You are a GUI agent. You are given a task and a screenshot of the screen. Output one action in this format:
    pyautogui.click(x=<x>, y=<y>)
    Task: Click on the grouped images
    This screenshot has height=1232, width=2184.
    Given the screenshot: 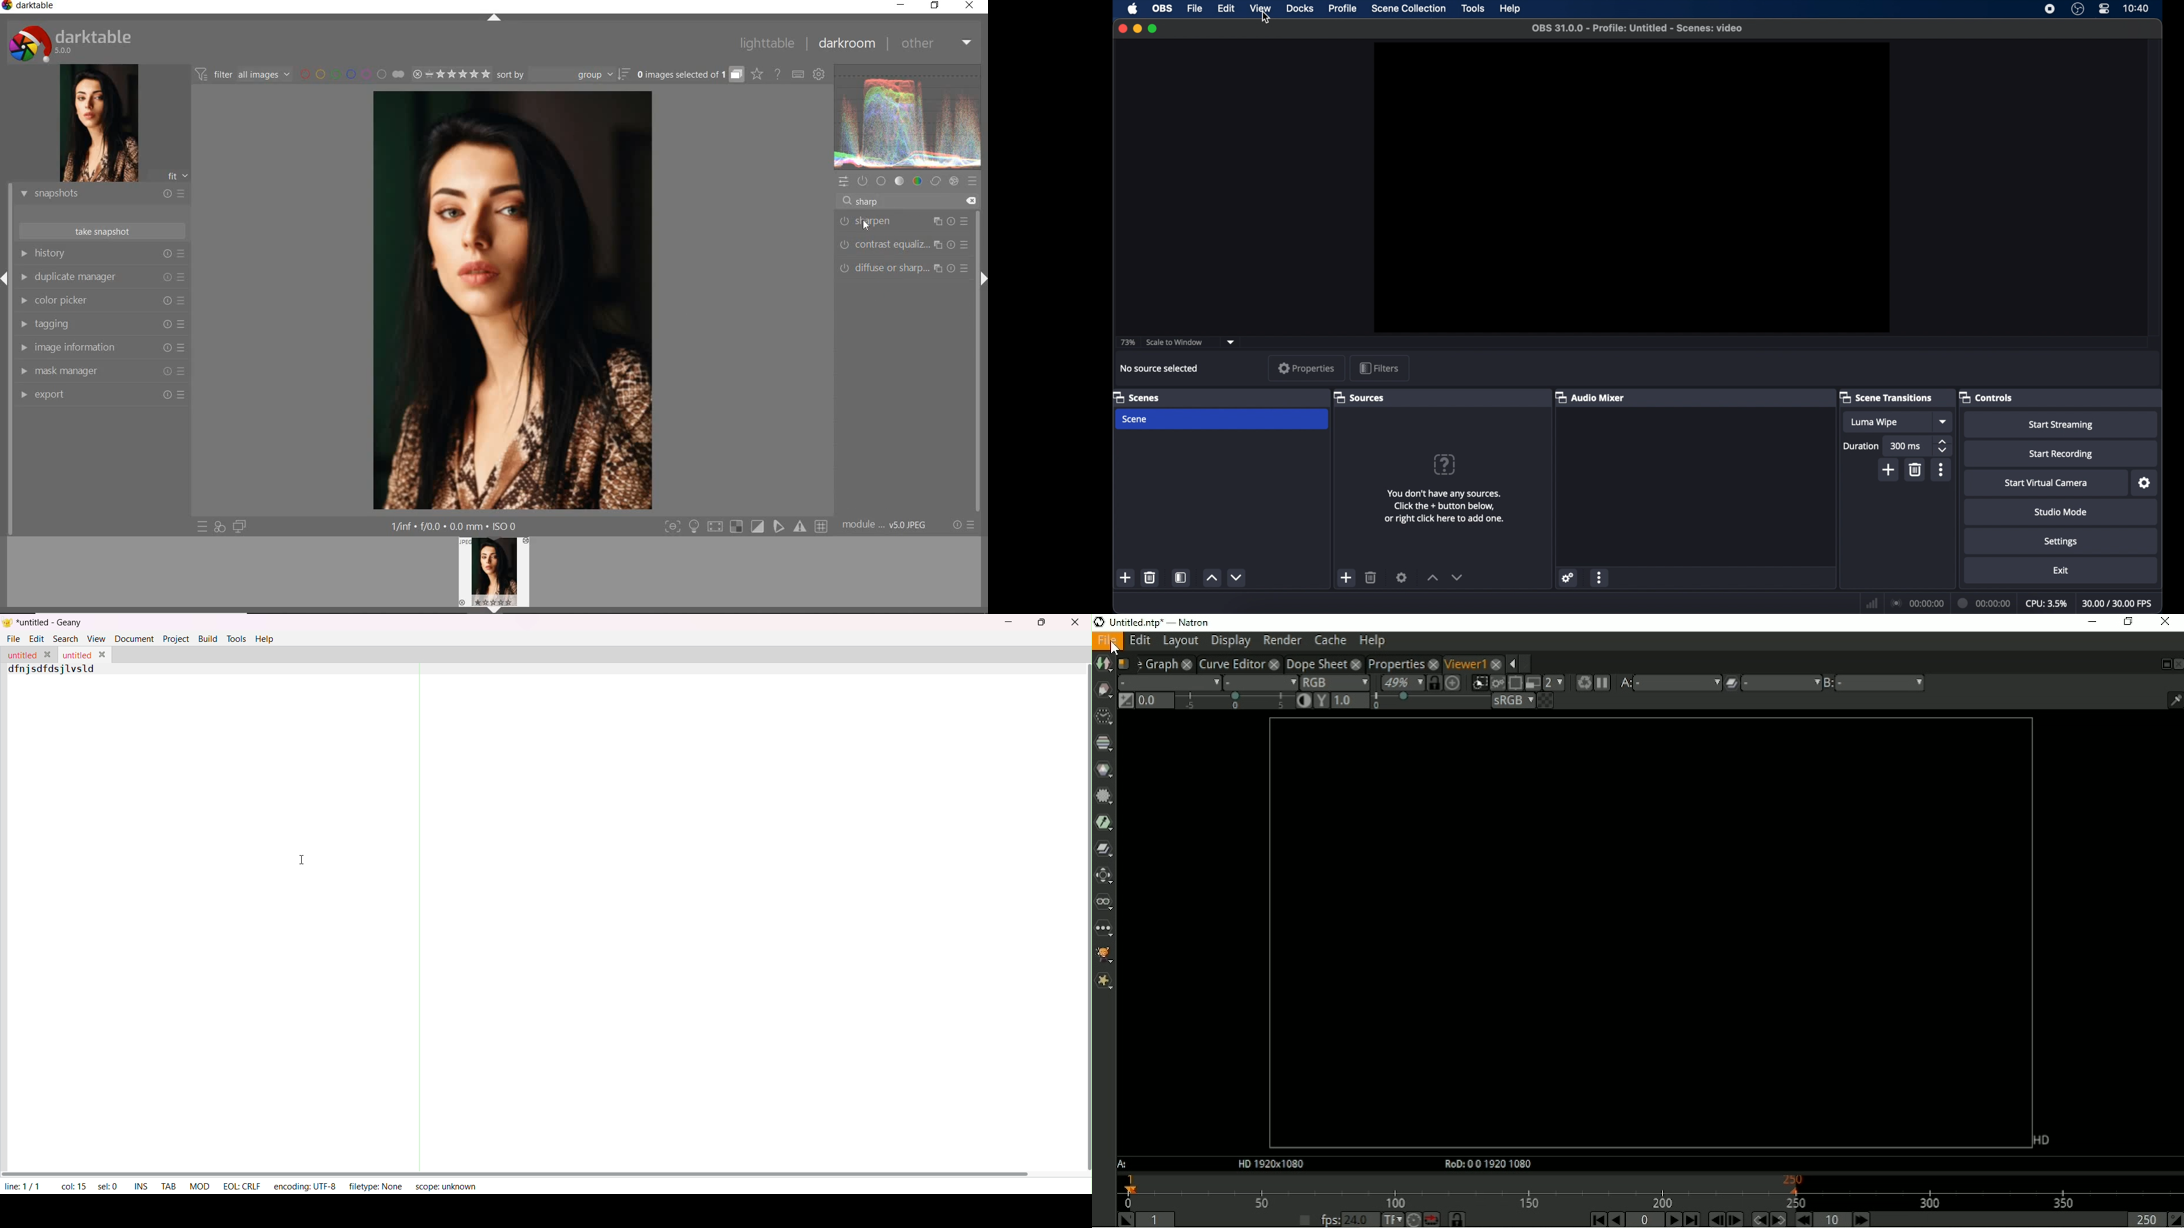 What is the action you would take?
    pyautogui.click(x=690, y=75)
    